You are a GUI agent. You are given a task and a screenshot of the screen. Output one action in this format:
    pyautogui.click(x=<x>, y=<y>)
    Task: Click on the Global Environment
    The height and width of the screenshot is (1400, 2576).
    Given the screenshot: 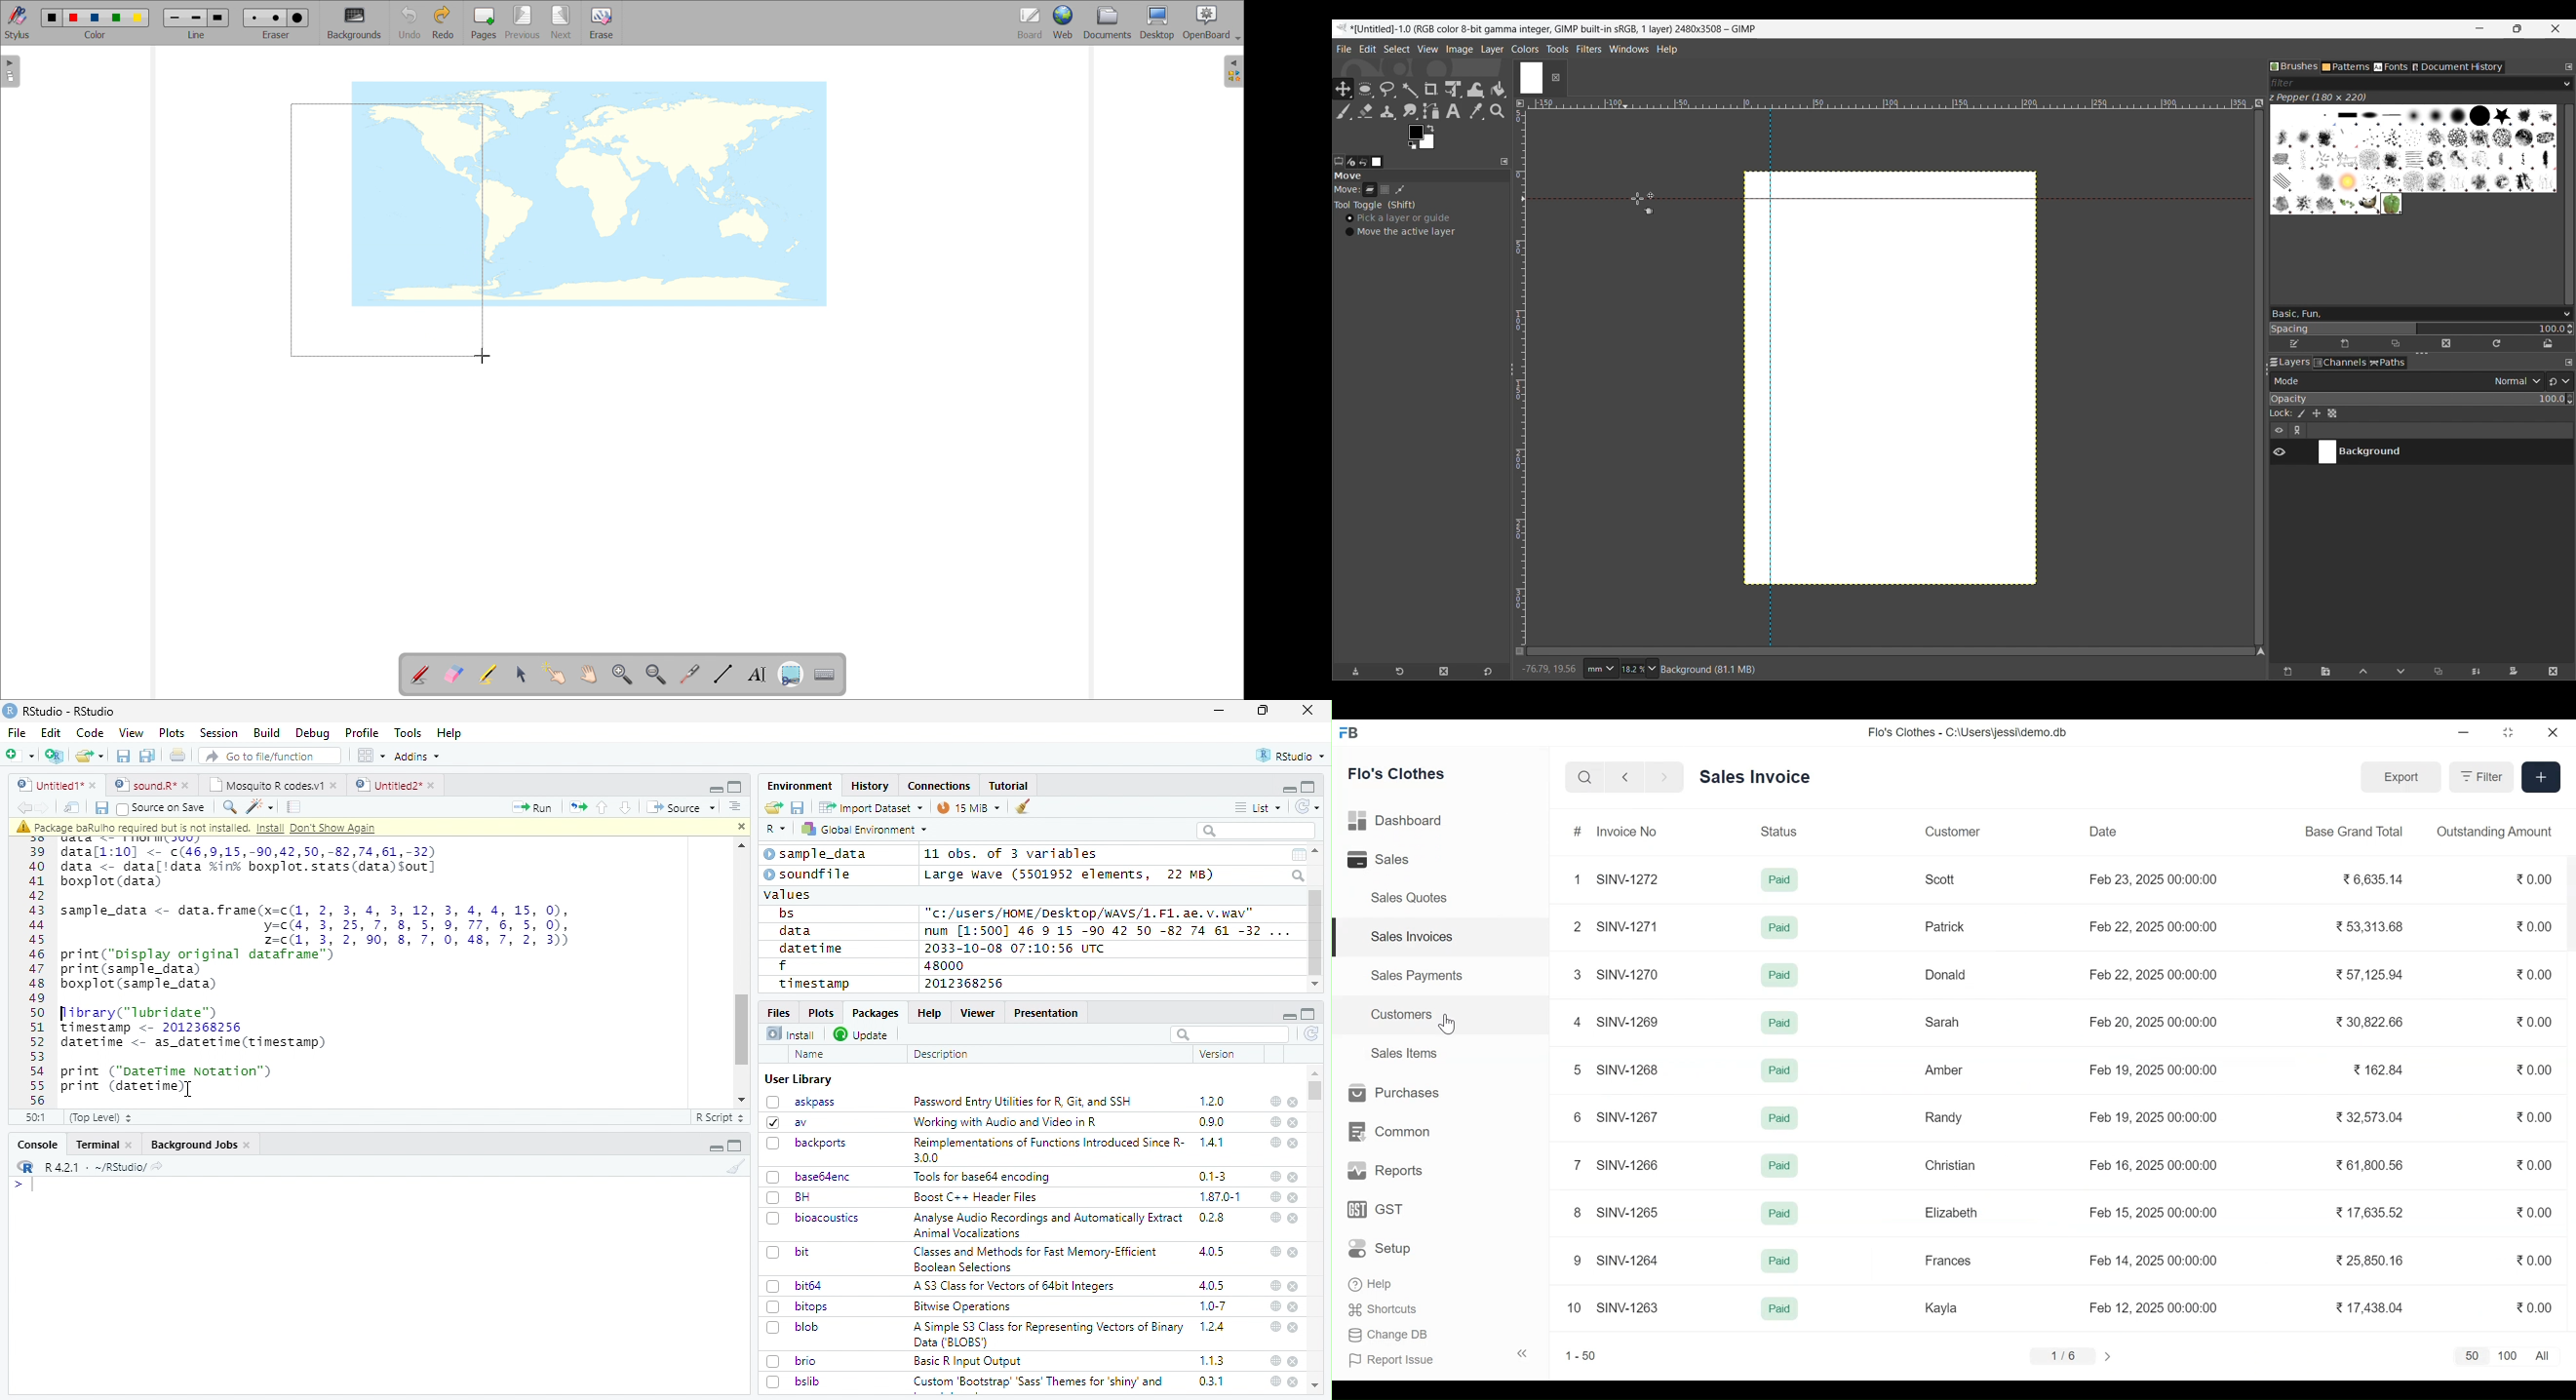 What is the action you would take?
    pyautogui.click(x=866, y=828)
    